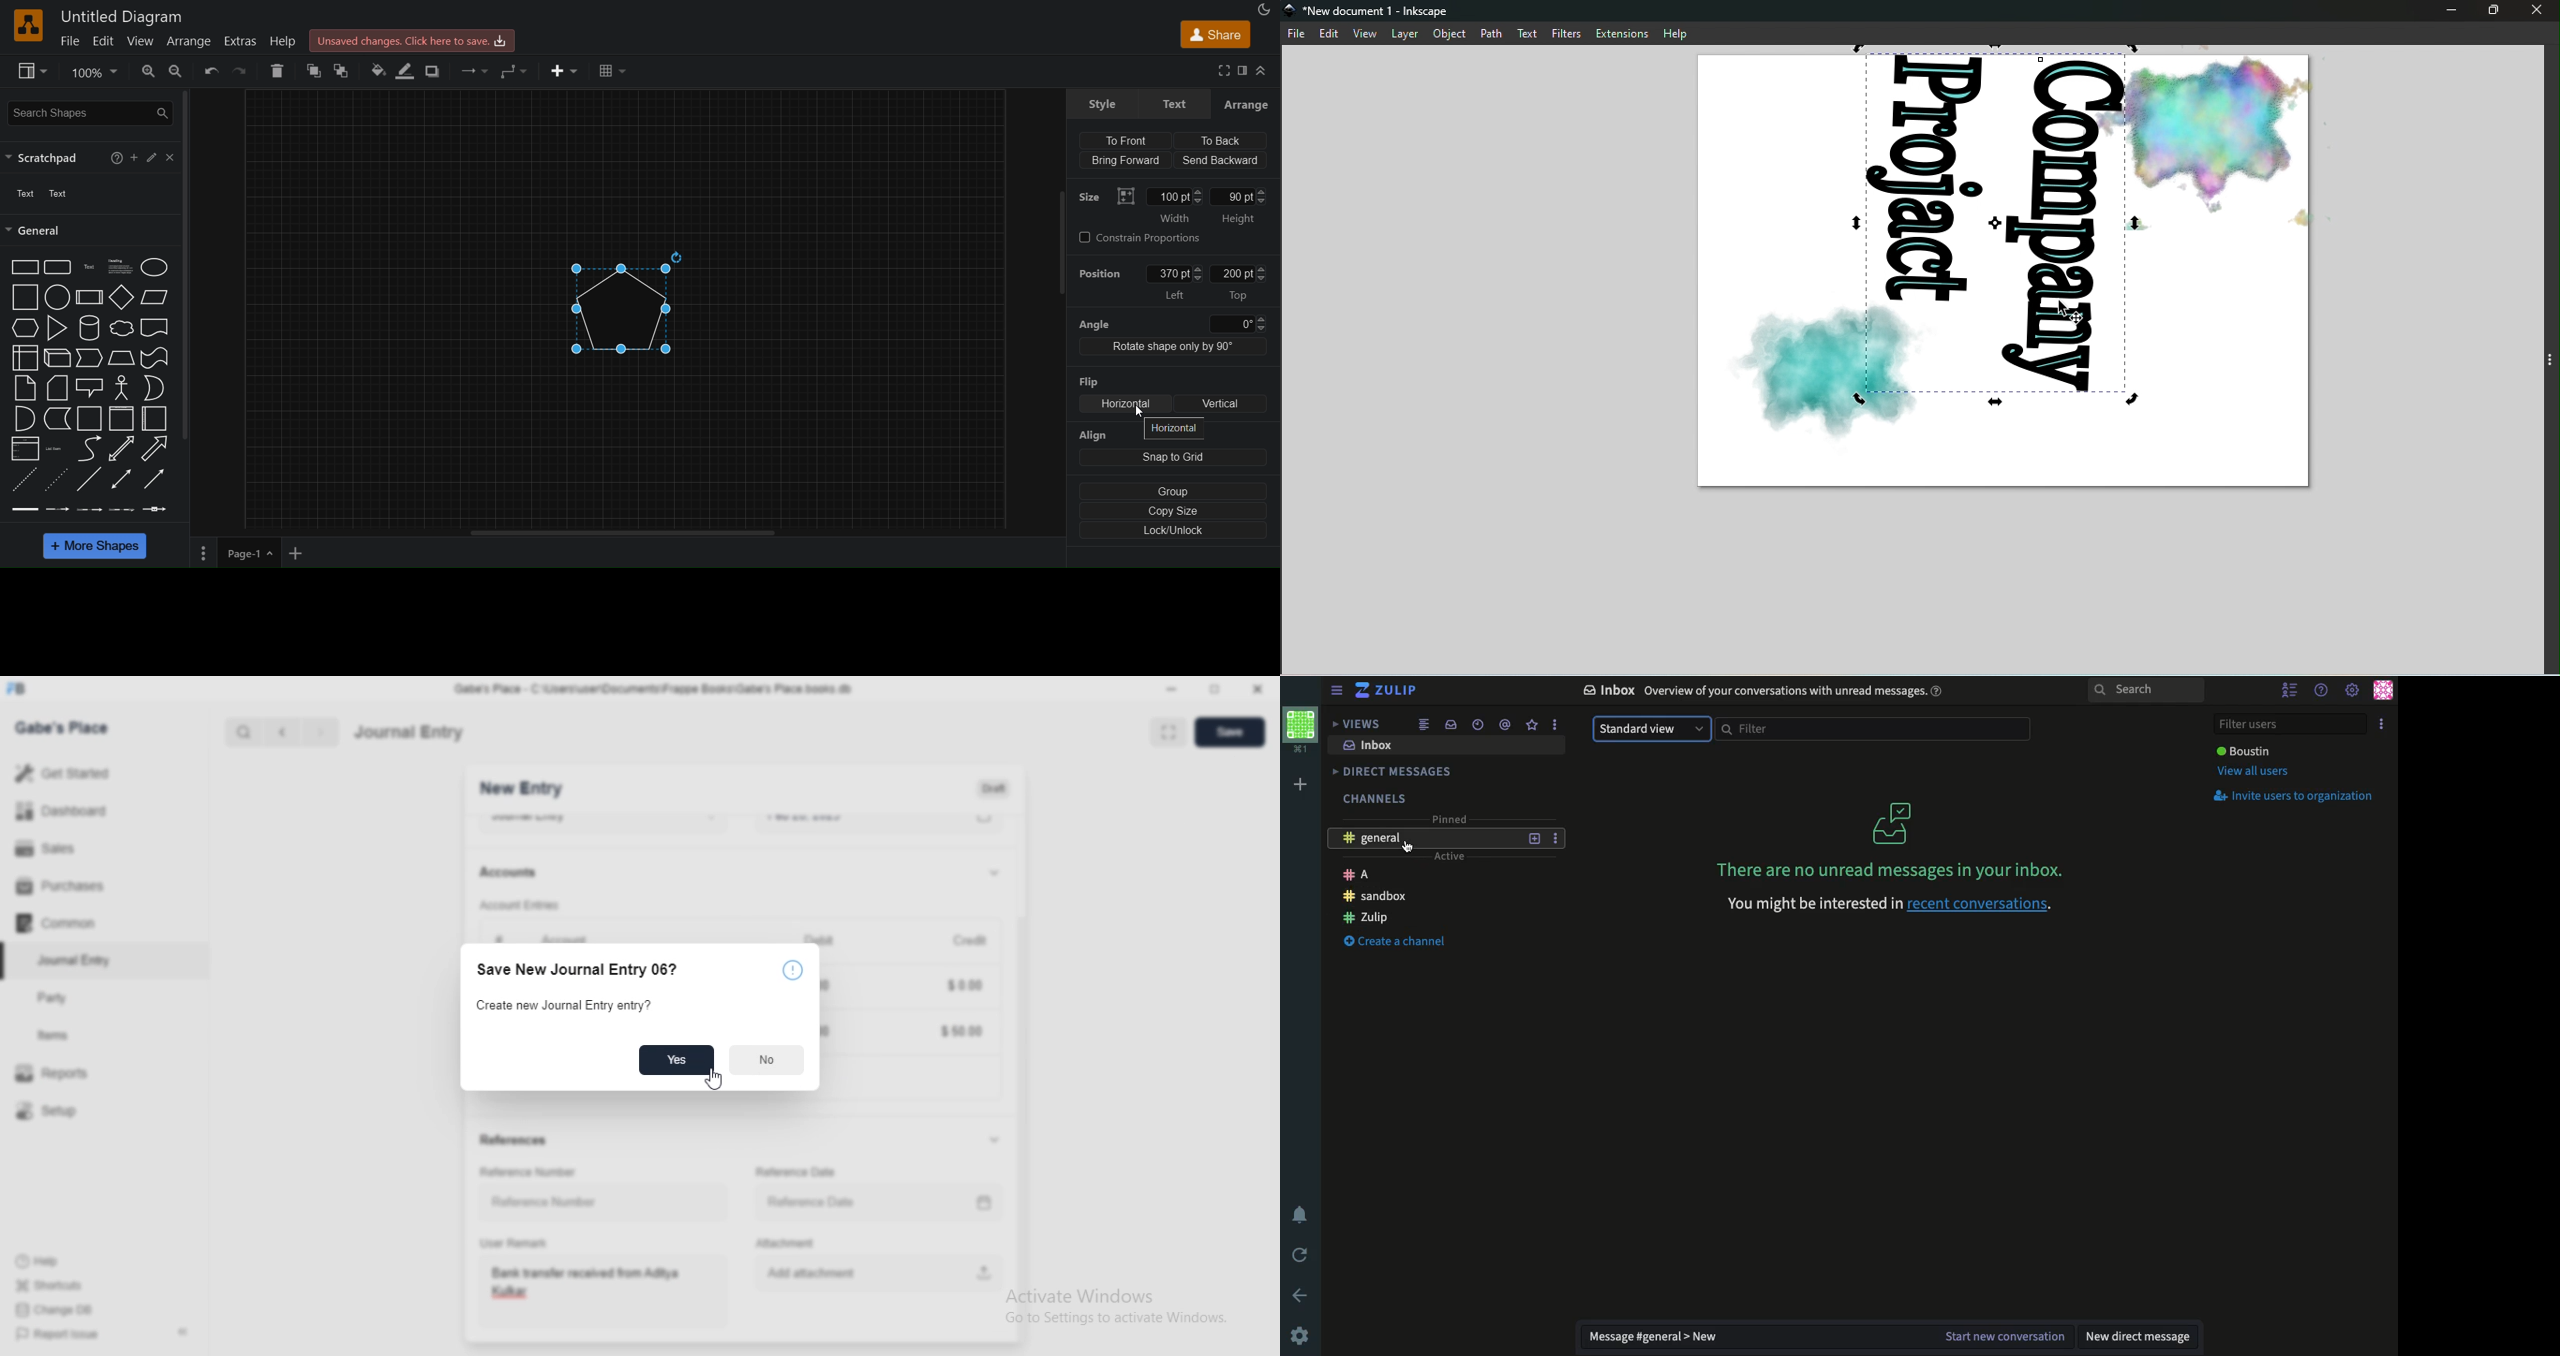  Describe the element at coordinates (1367, 918) in the screenshot. I see `Zulip` at that location.